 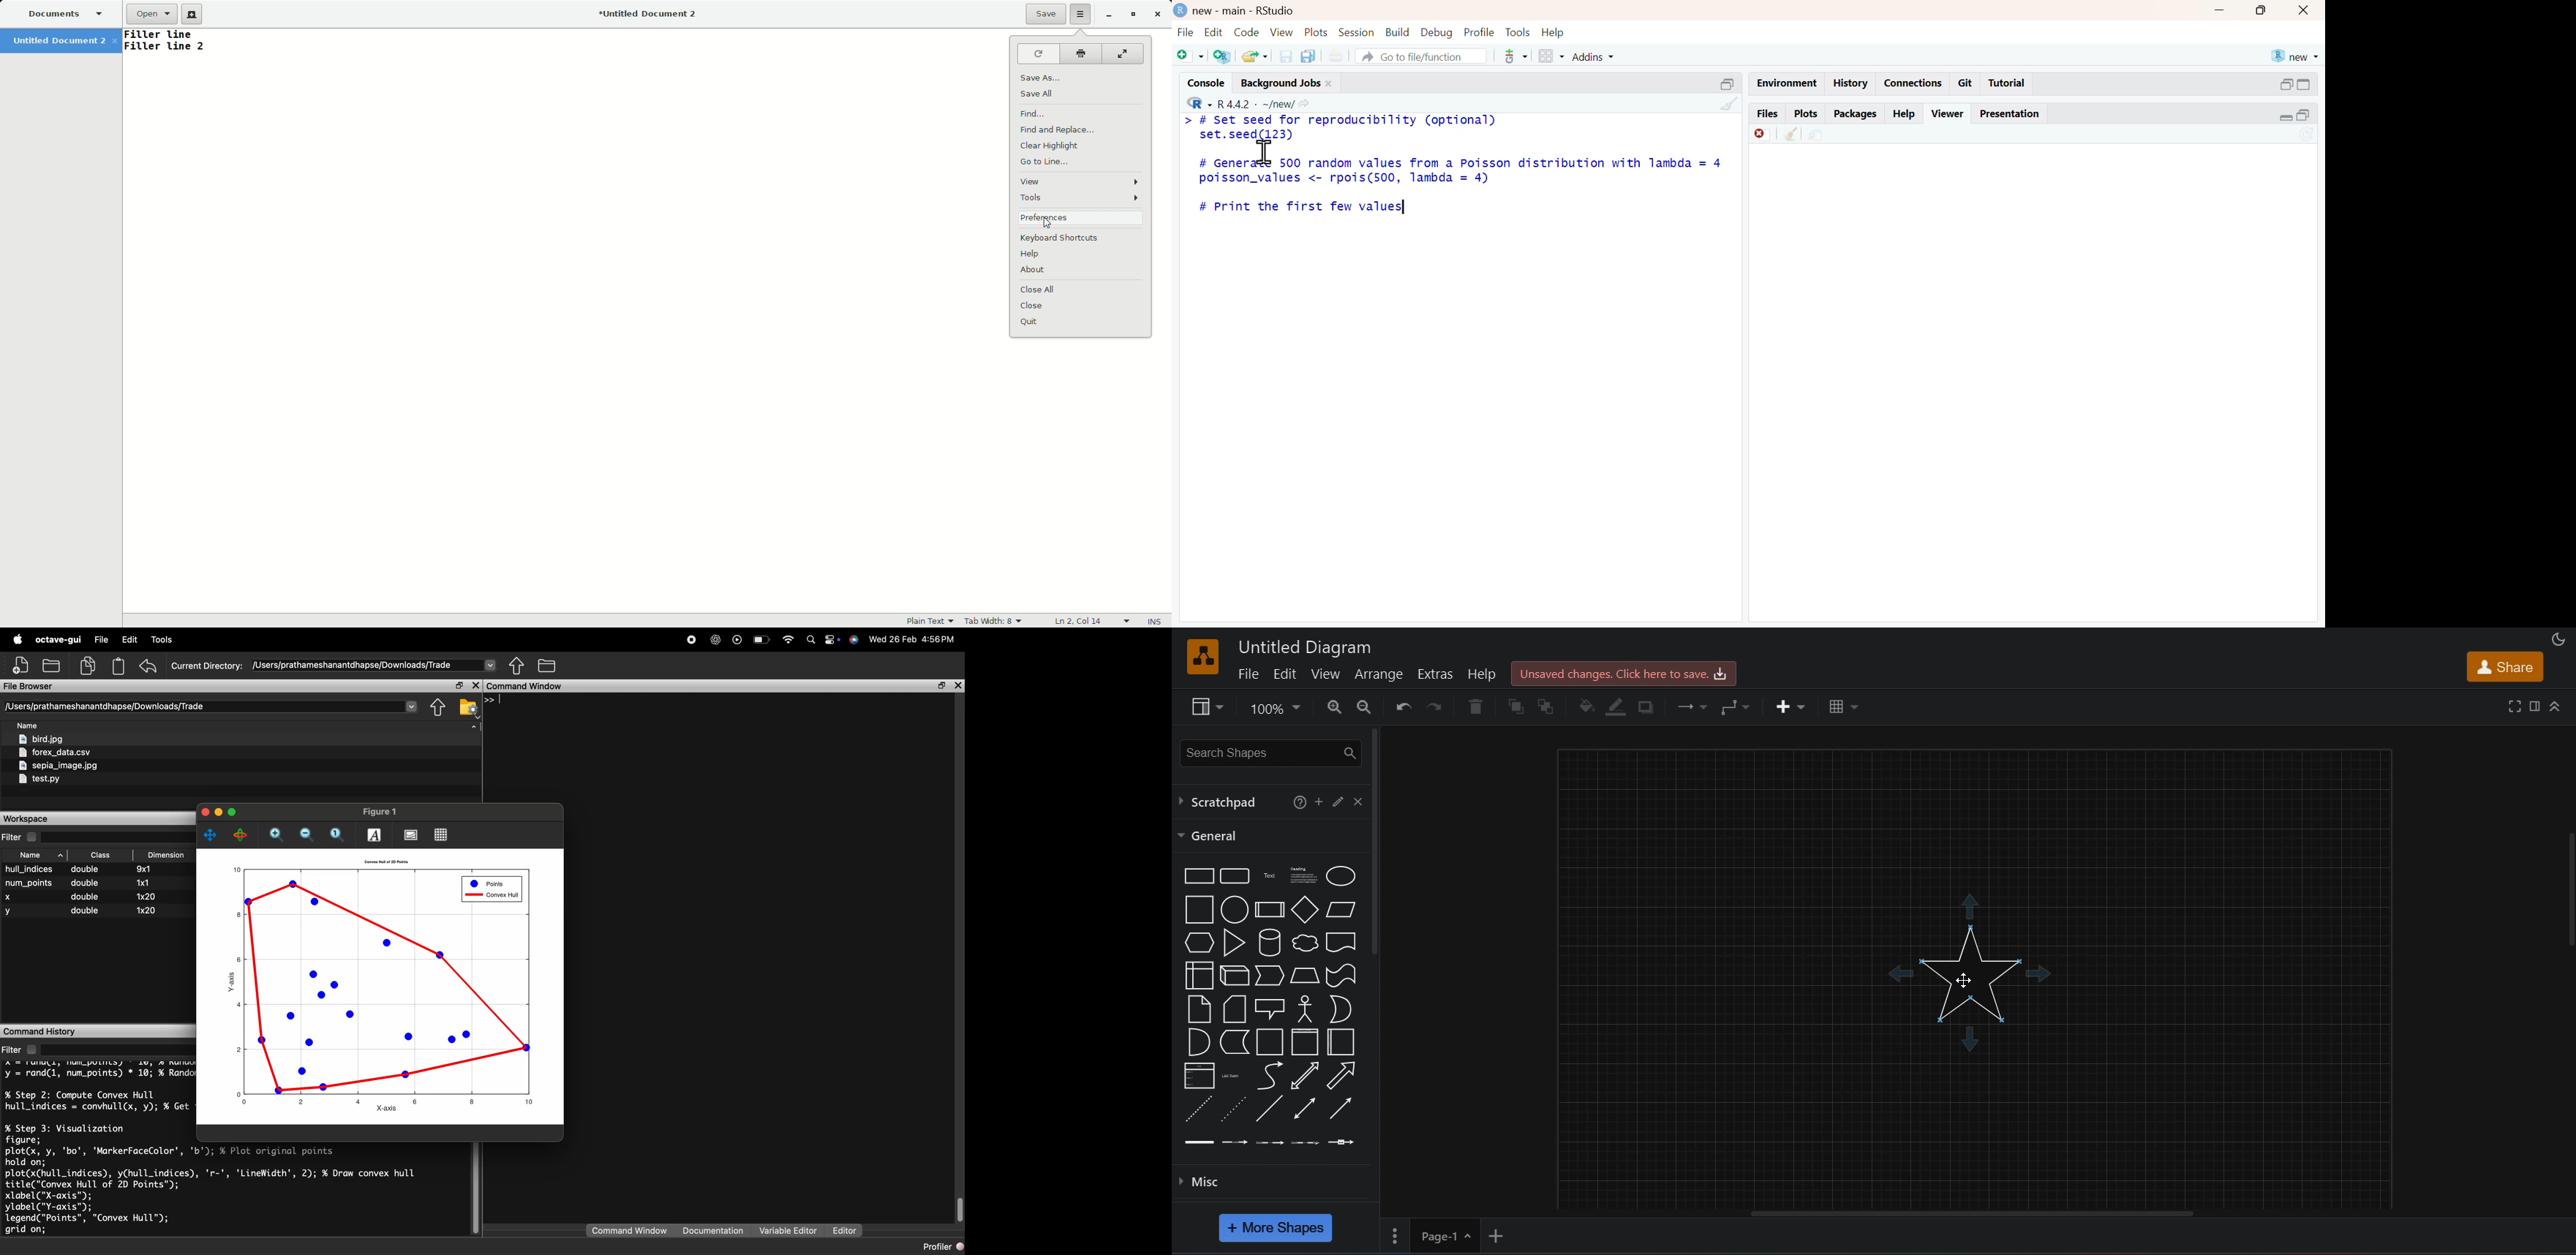 I want to click on vertical scroll bar, so click(x=1376, y=842).